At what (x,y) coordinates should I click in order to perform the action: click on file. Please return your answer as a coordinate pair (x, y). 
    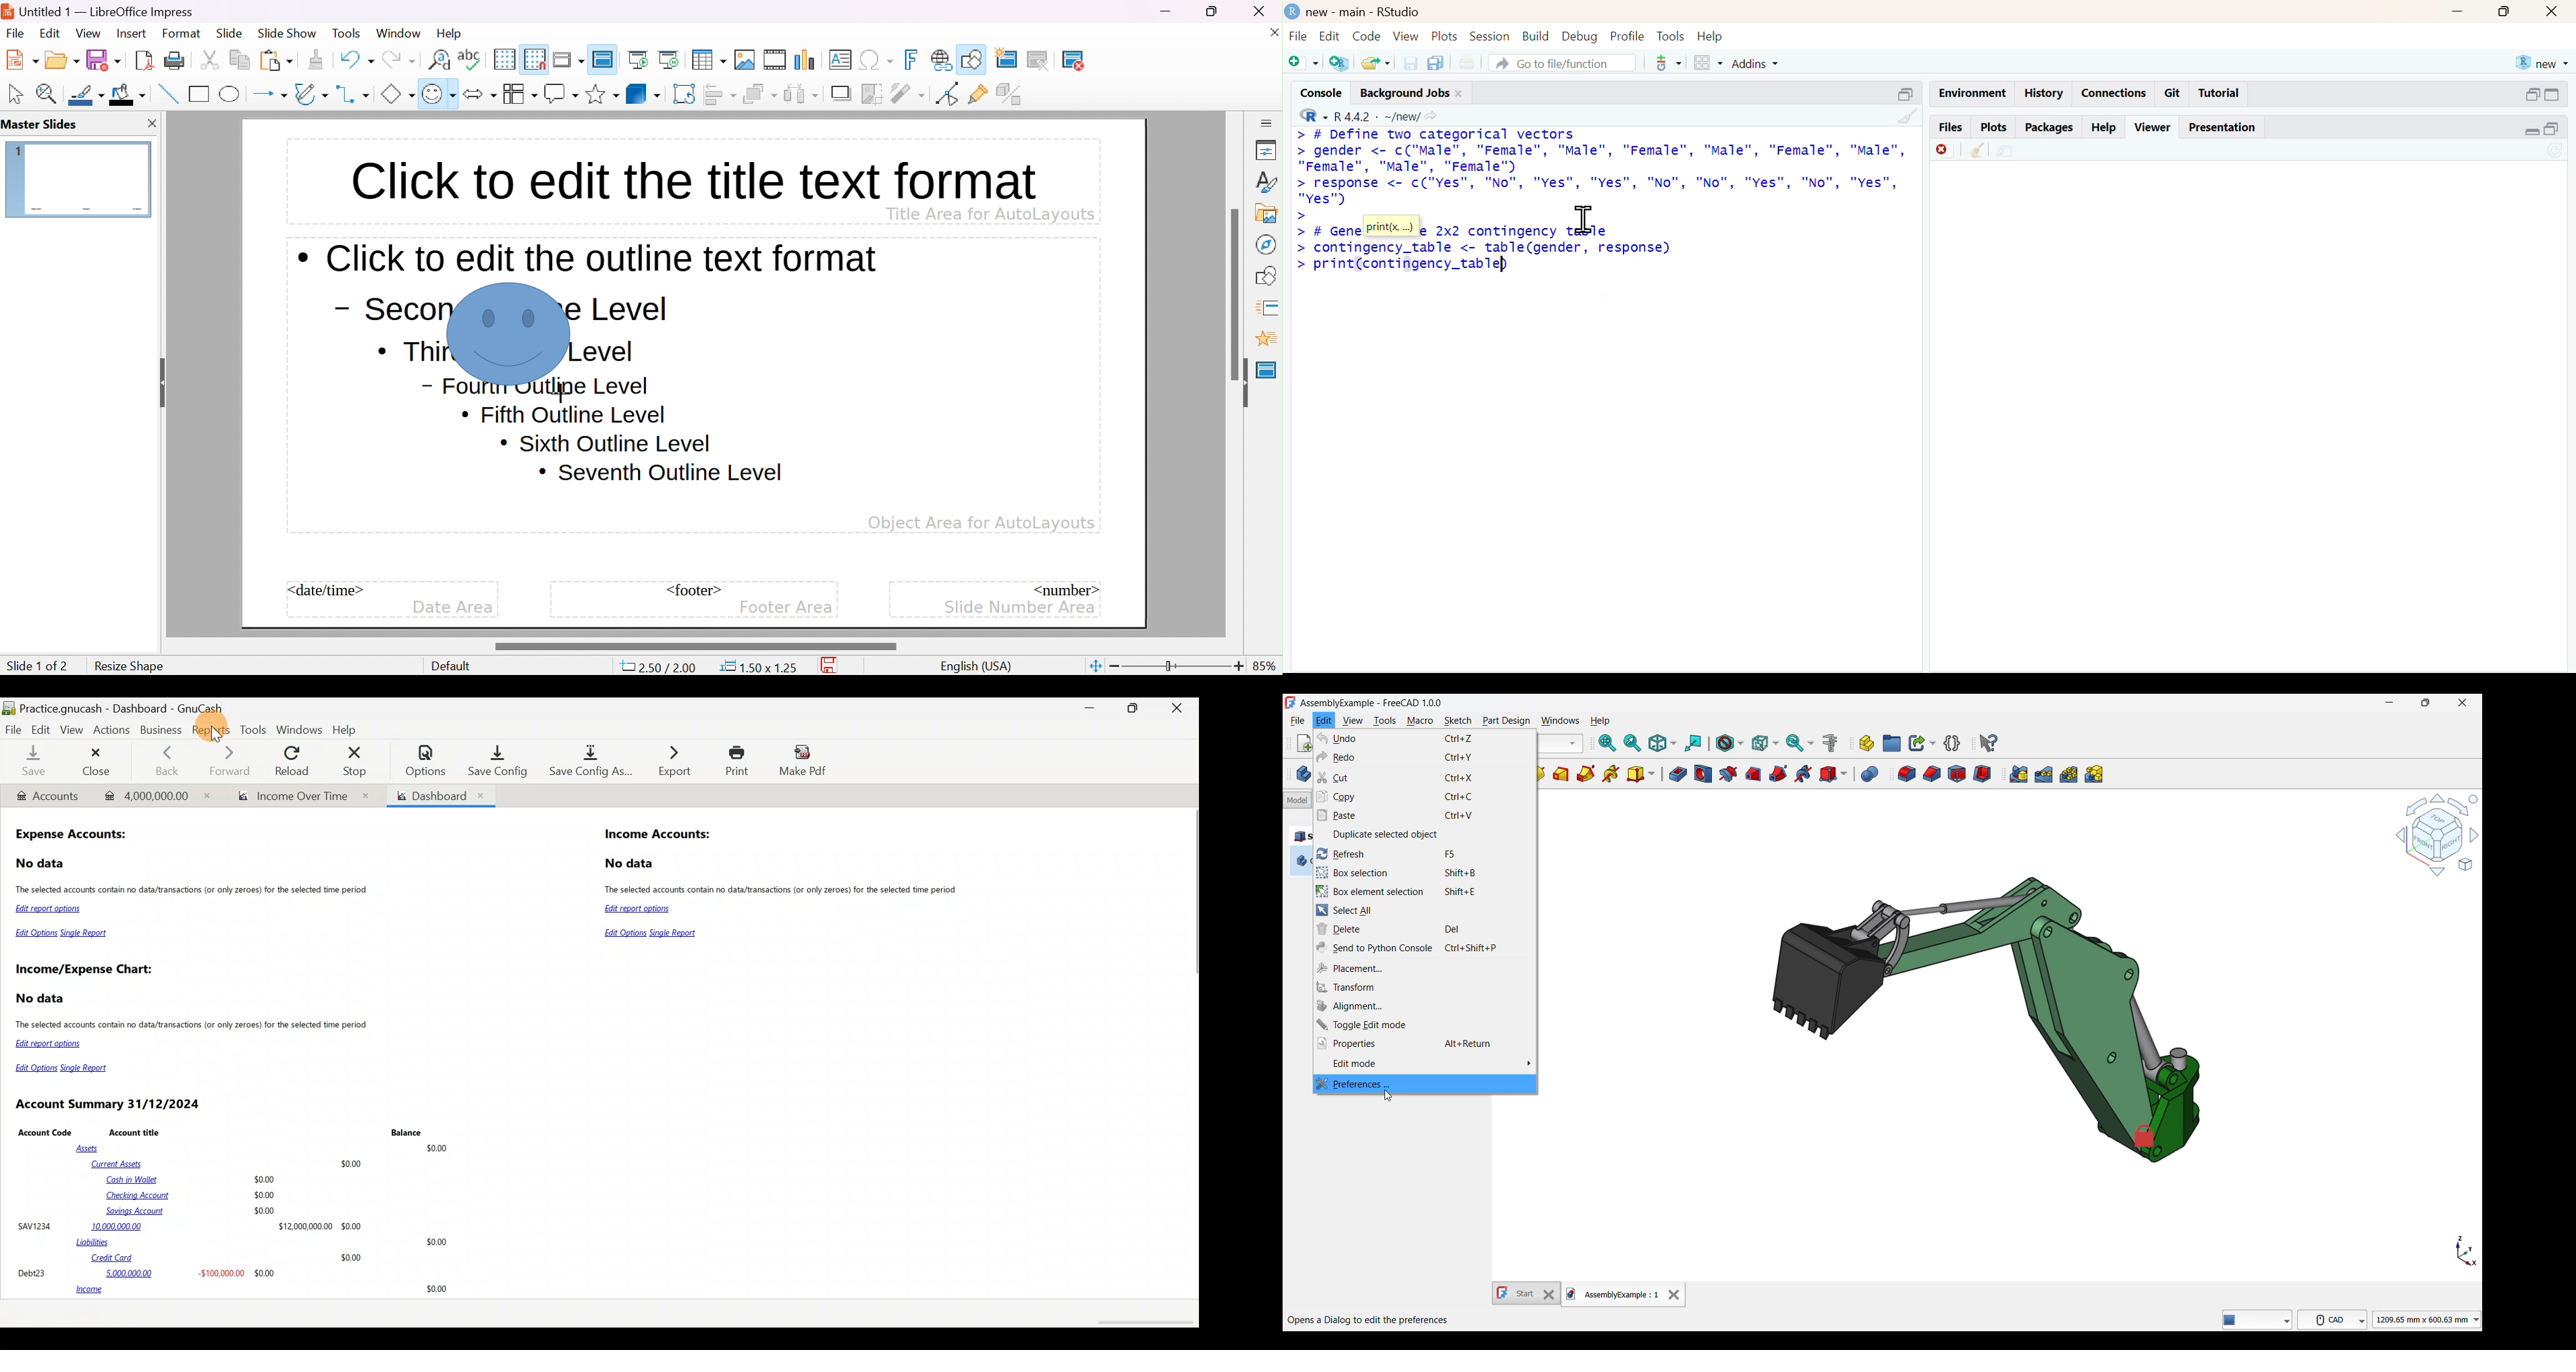
    Looking at the image, I should click on (1300, 36).